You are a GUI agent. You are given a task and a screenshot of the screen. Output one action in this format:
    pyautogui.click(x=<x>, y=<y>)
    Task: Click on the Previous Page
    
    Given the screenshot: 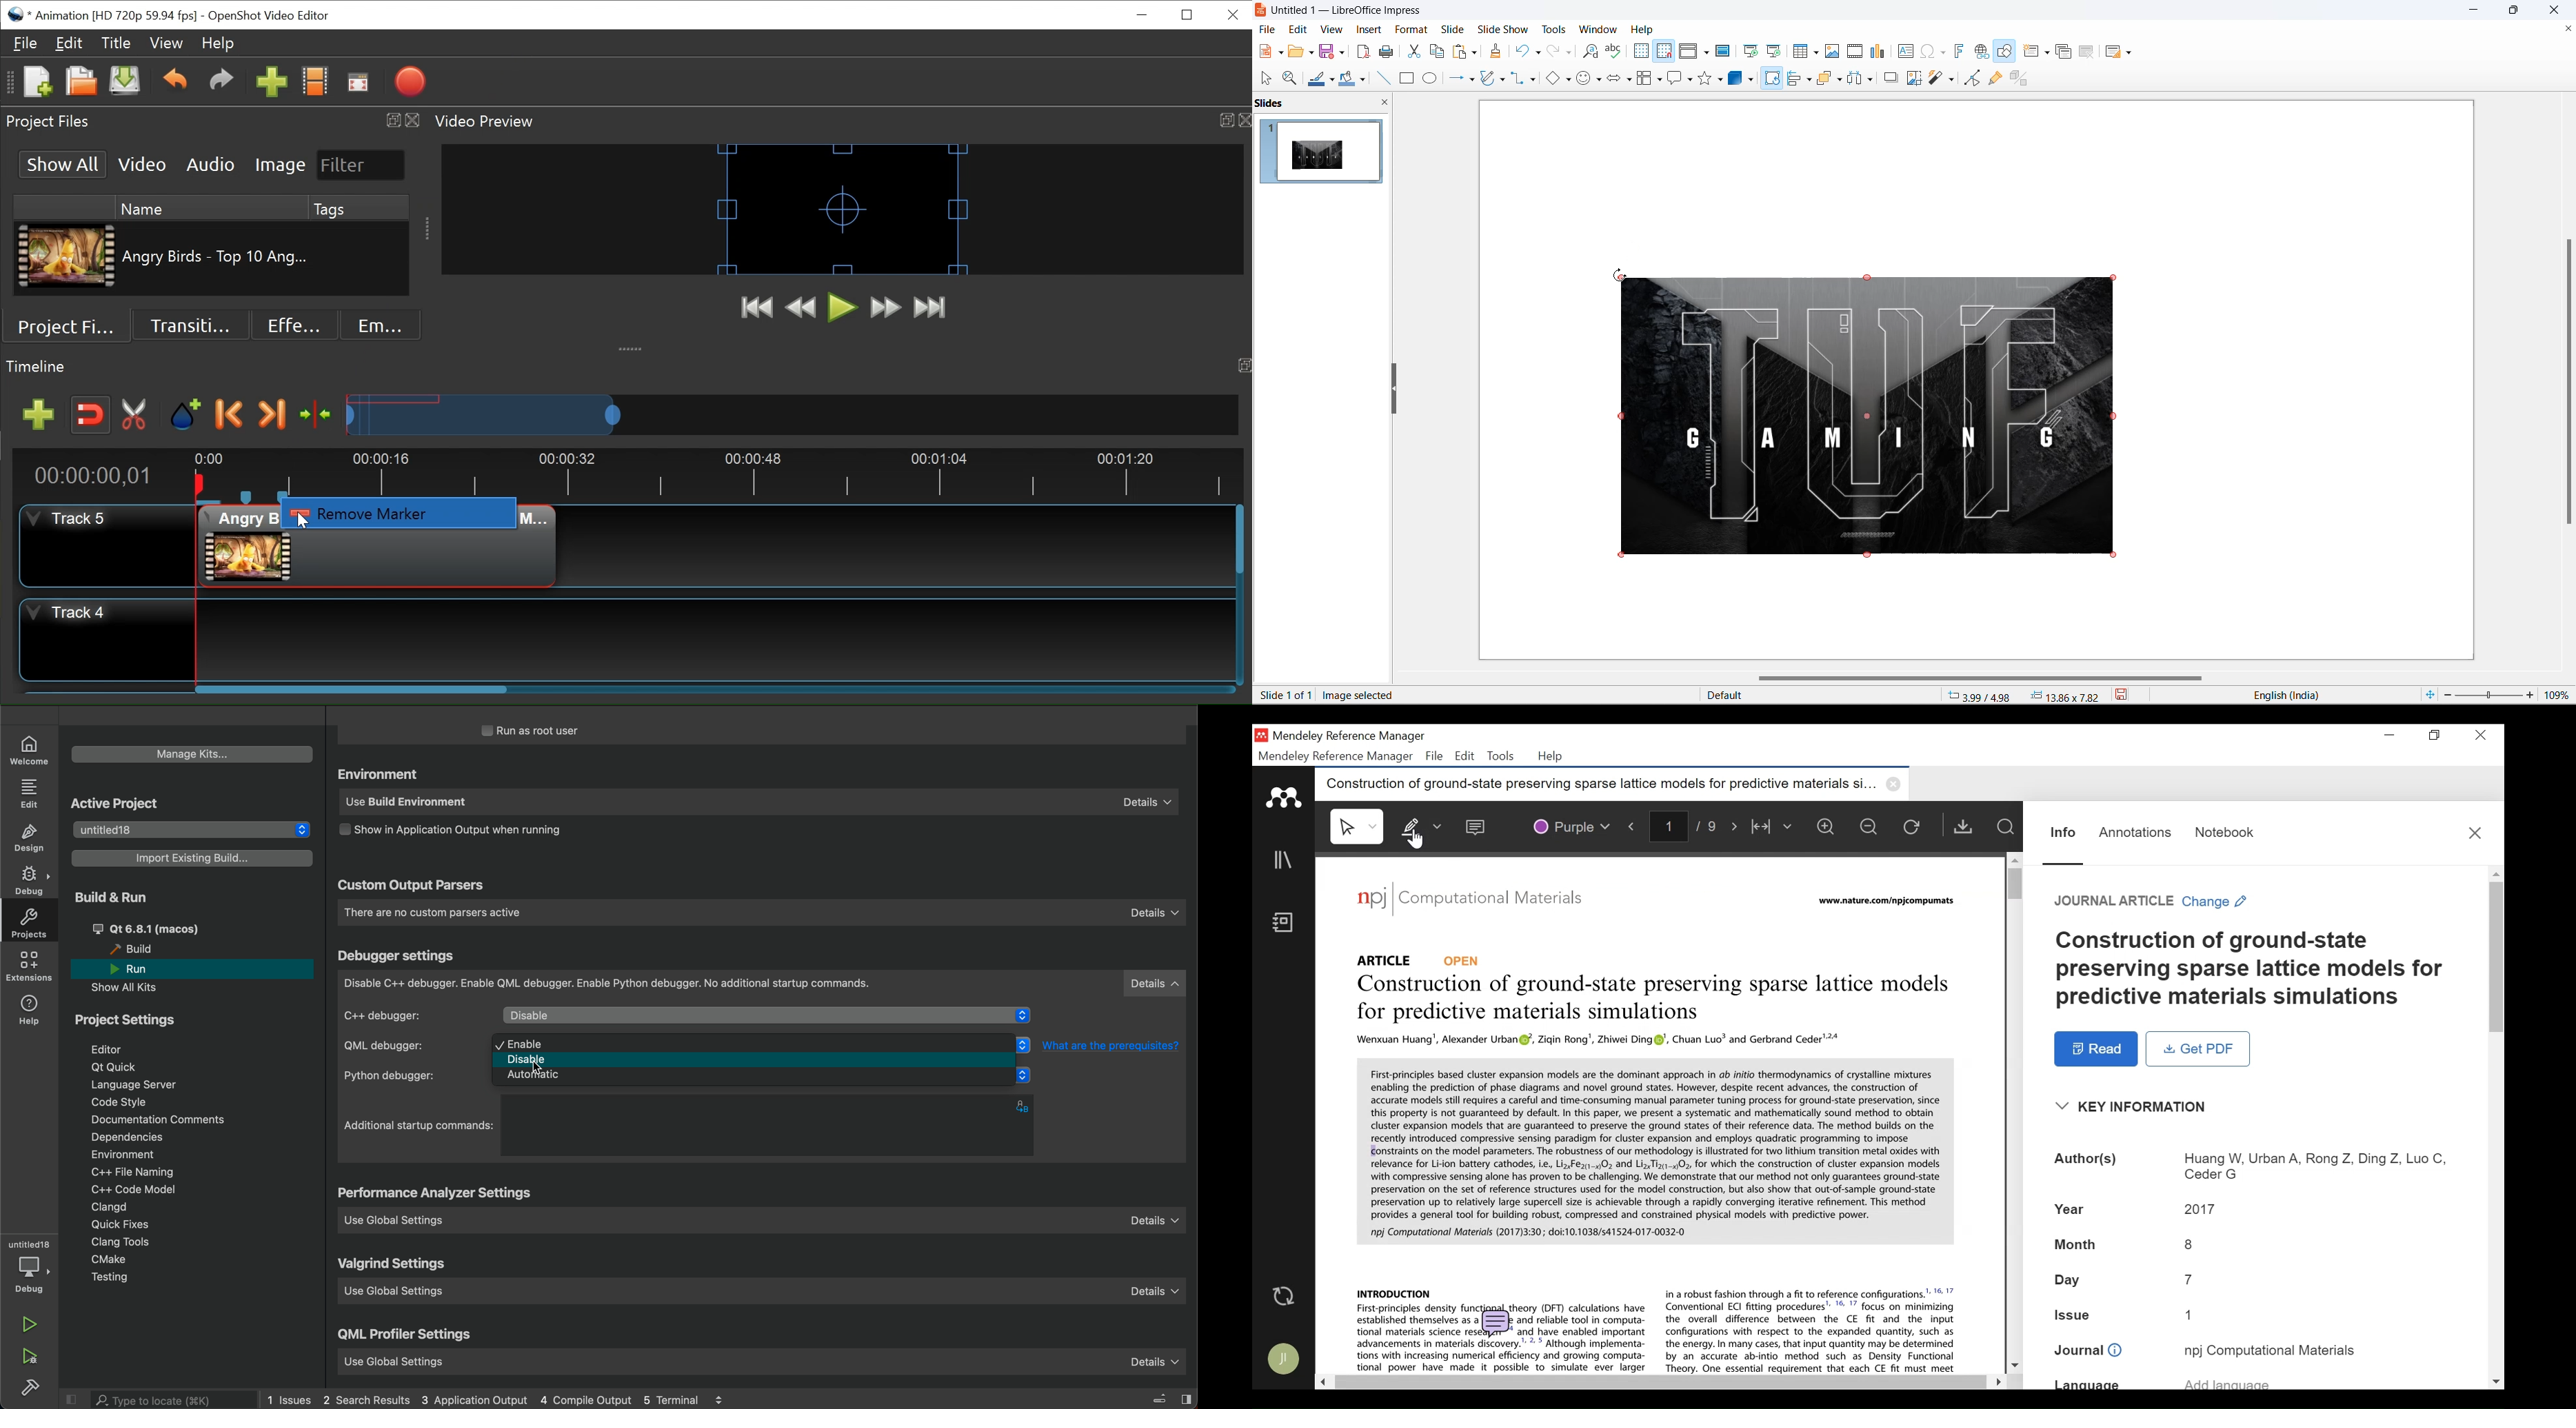 What is the action you would take?
    pyautogui.click(x=1634, y=824)
    